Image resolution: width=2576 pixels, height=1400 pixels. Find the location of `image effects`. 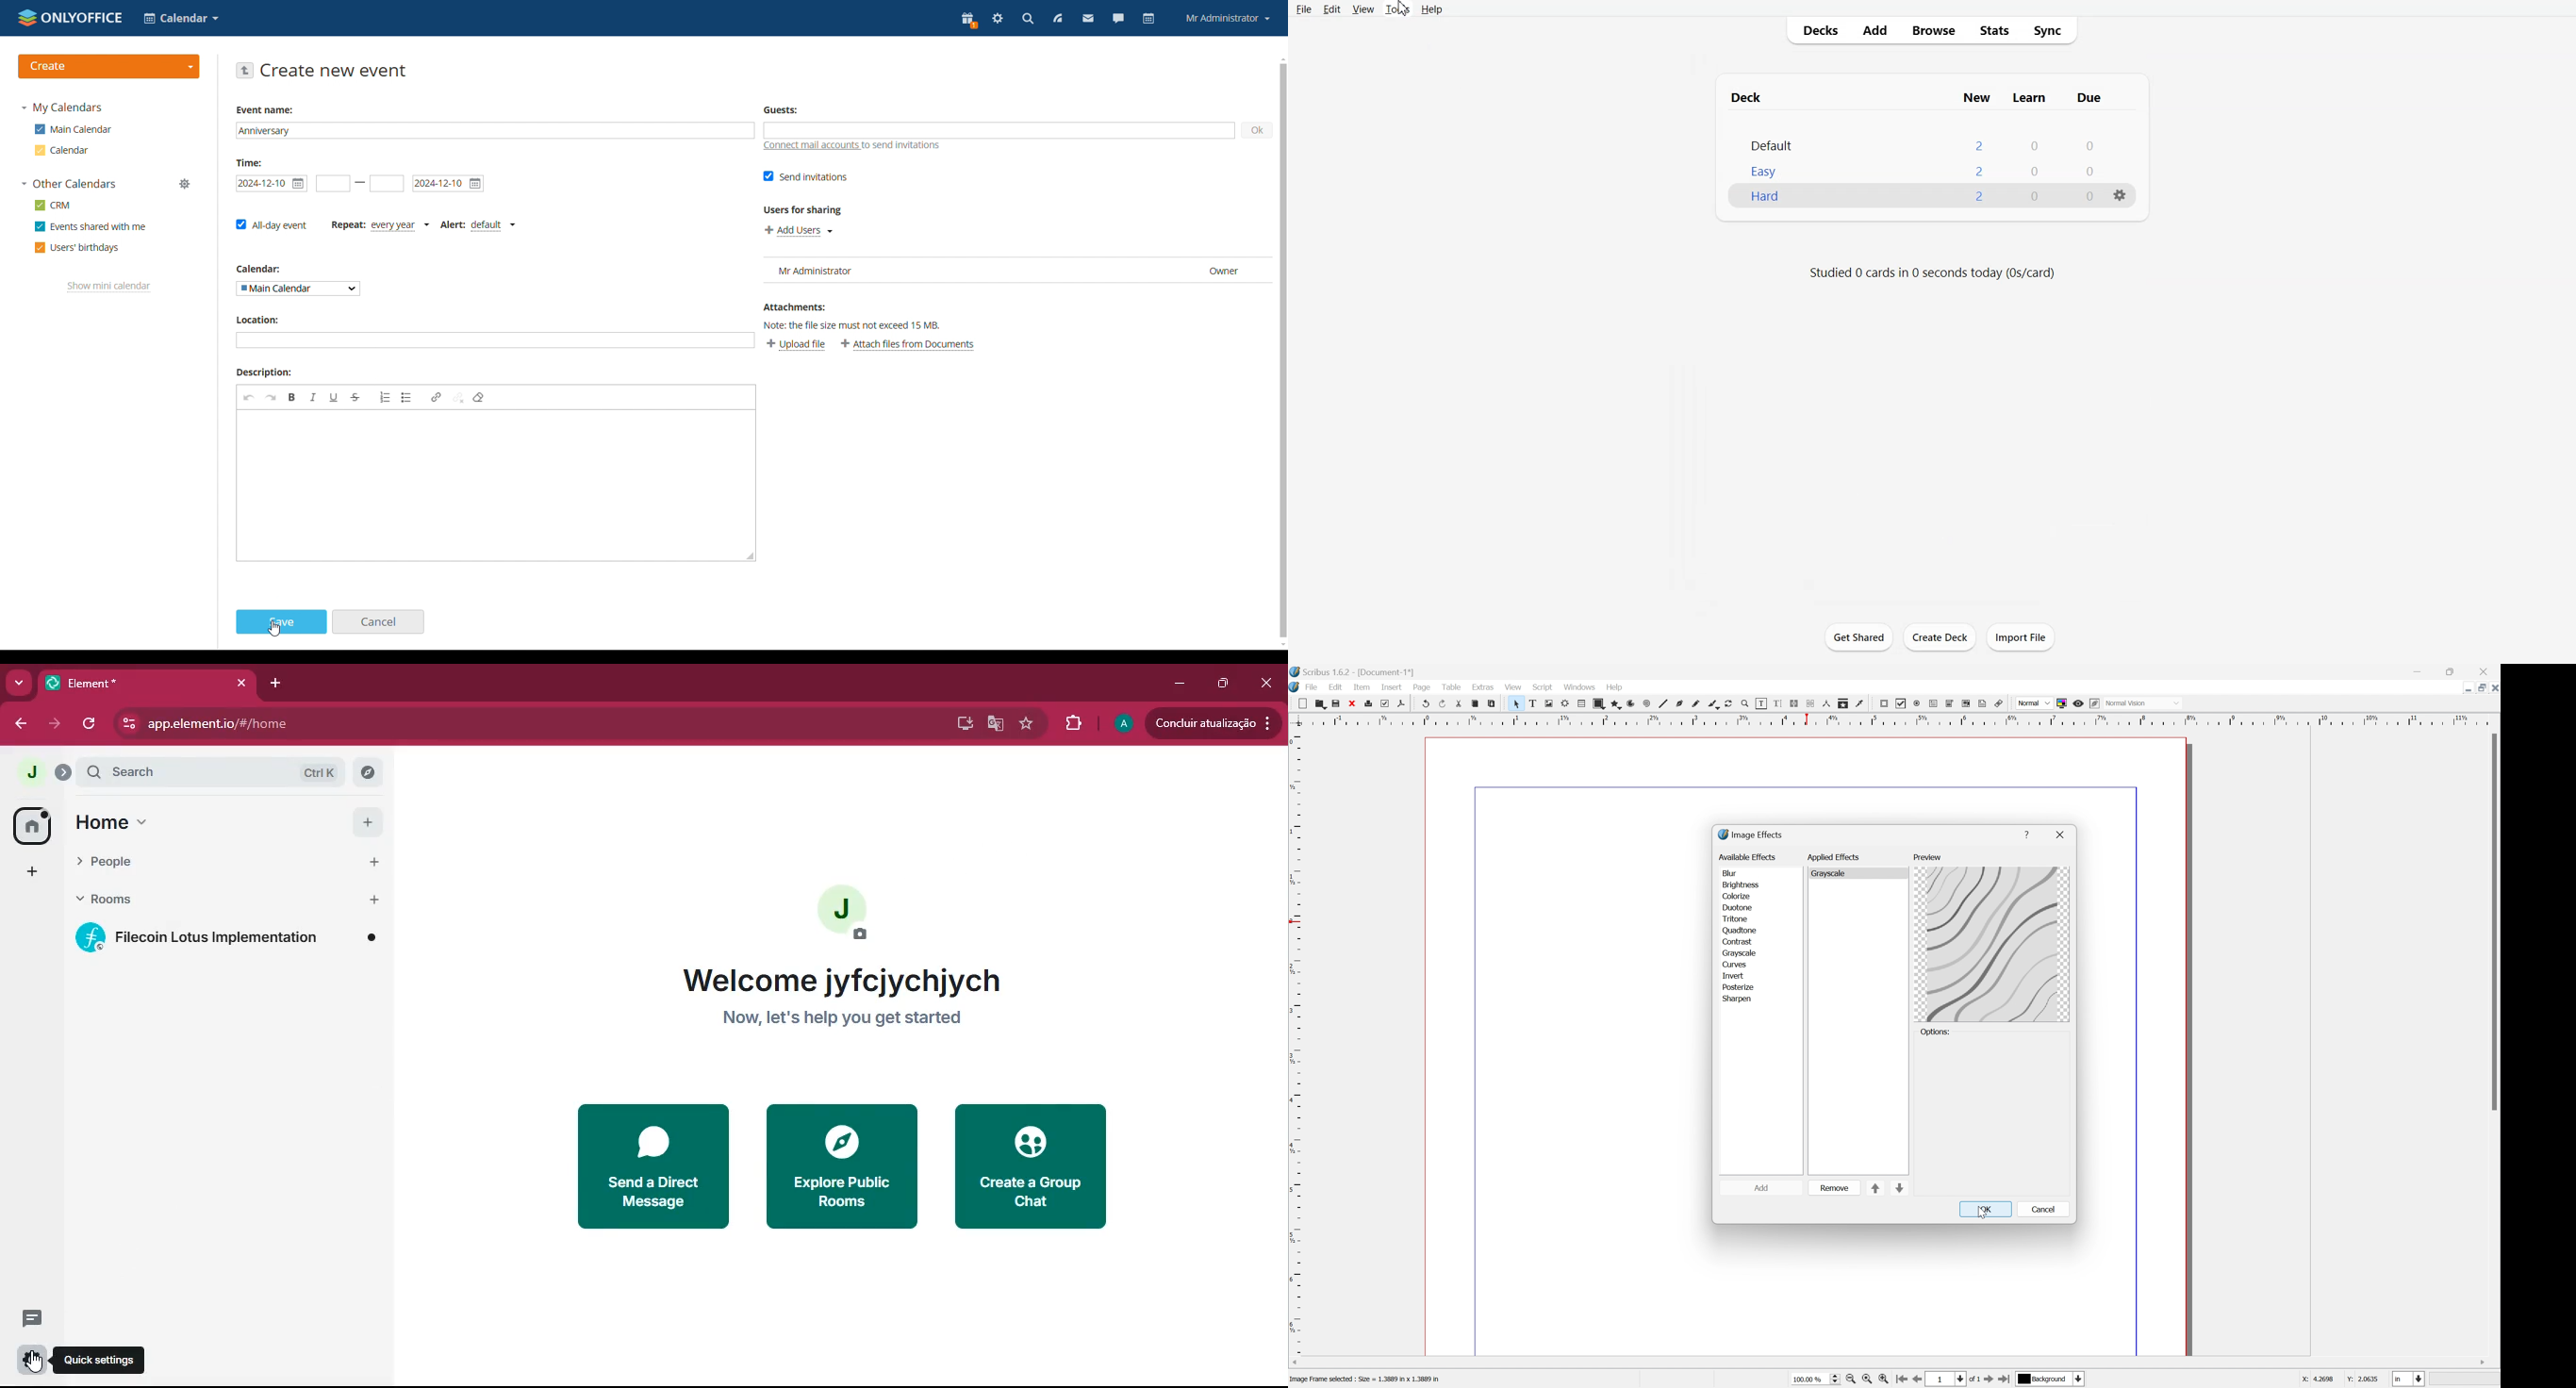

image effects is located at coordinates (1751, 834).